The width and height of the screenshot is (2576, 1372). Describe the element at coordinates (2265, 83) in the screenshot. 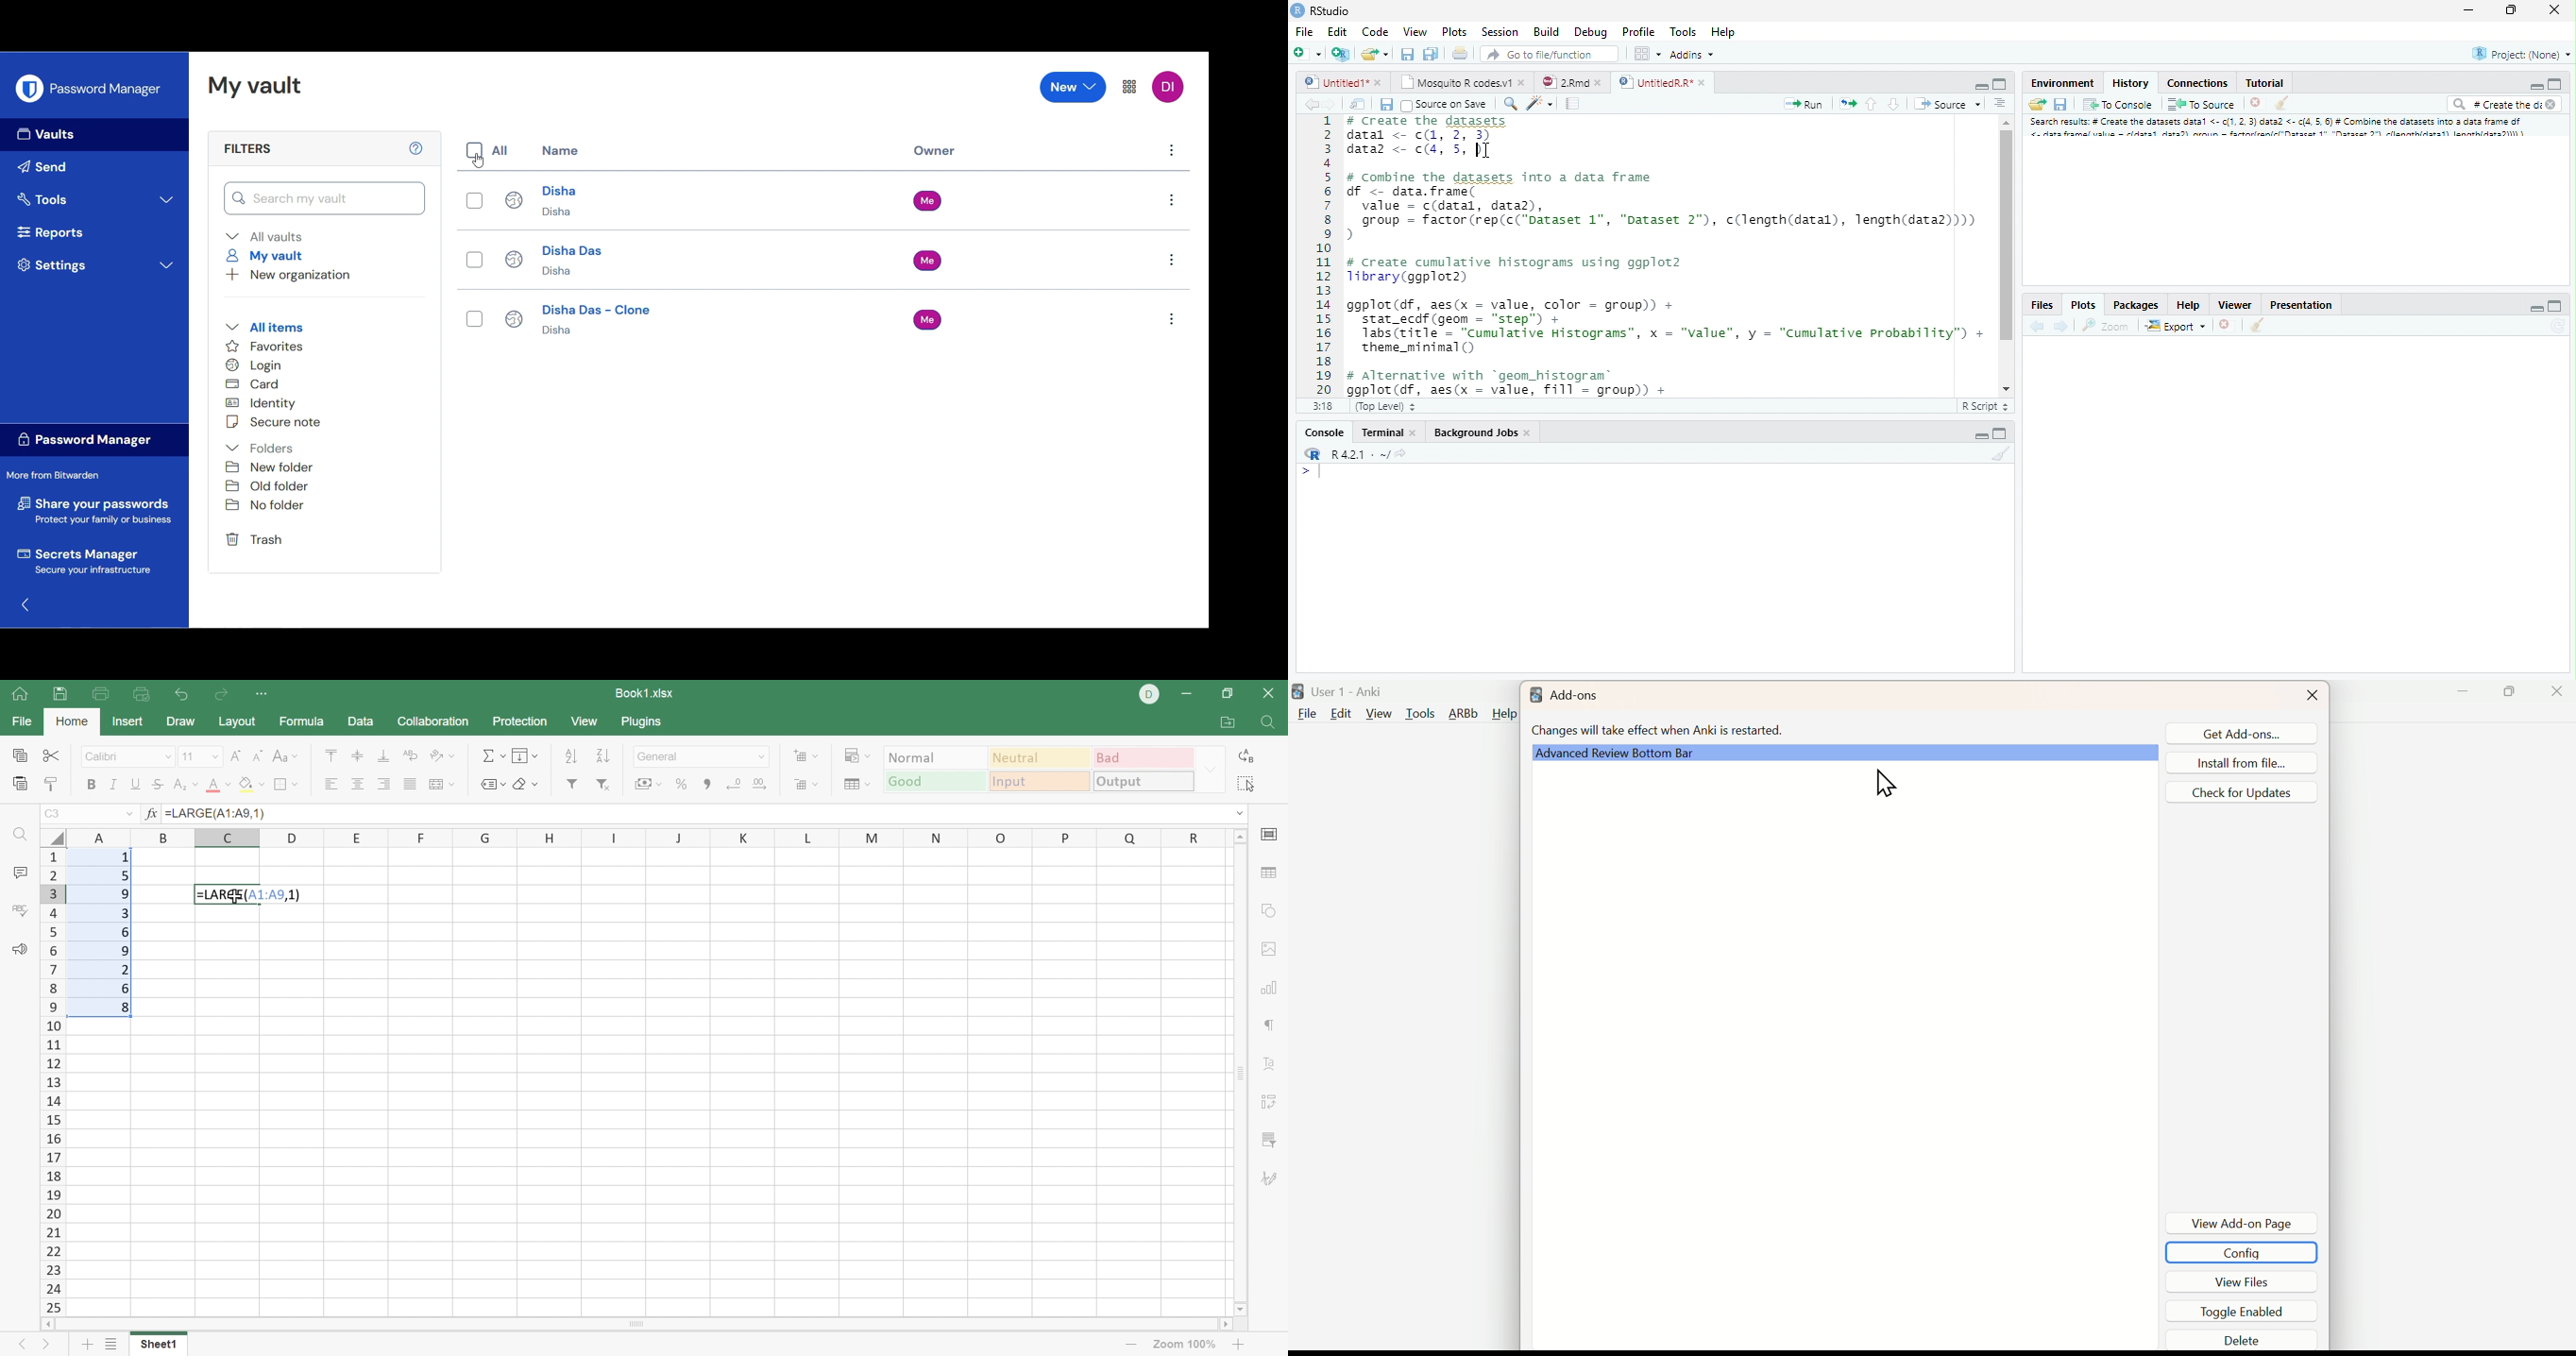

I see `Tutorial` at that location.